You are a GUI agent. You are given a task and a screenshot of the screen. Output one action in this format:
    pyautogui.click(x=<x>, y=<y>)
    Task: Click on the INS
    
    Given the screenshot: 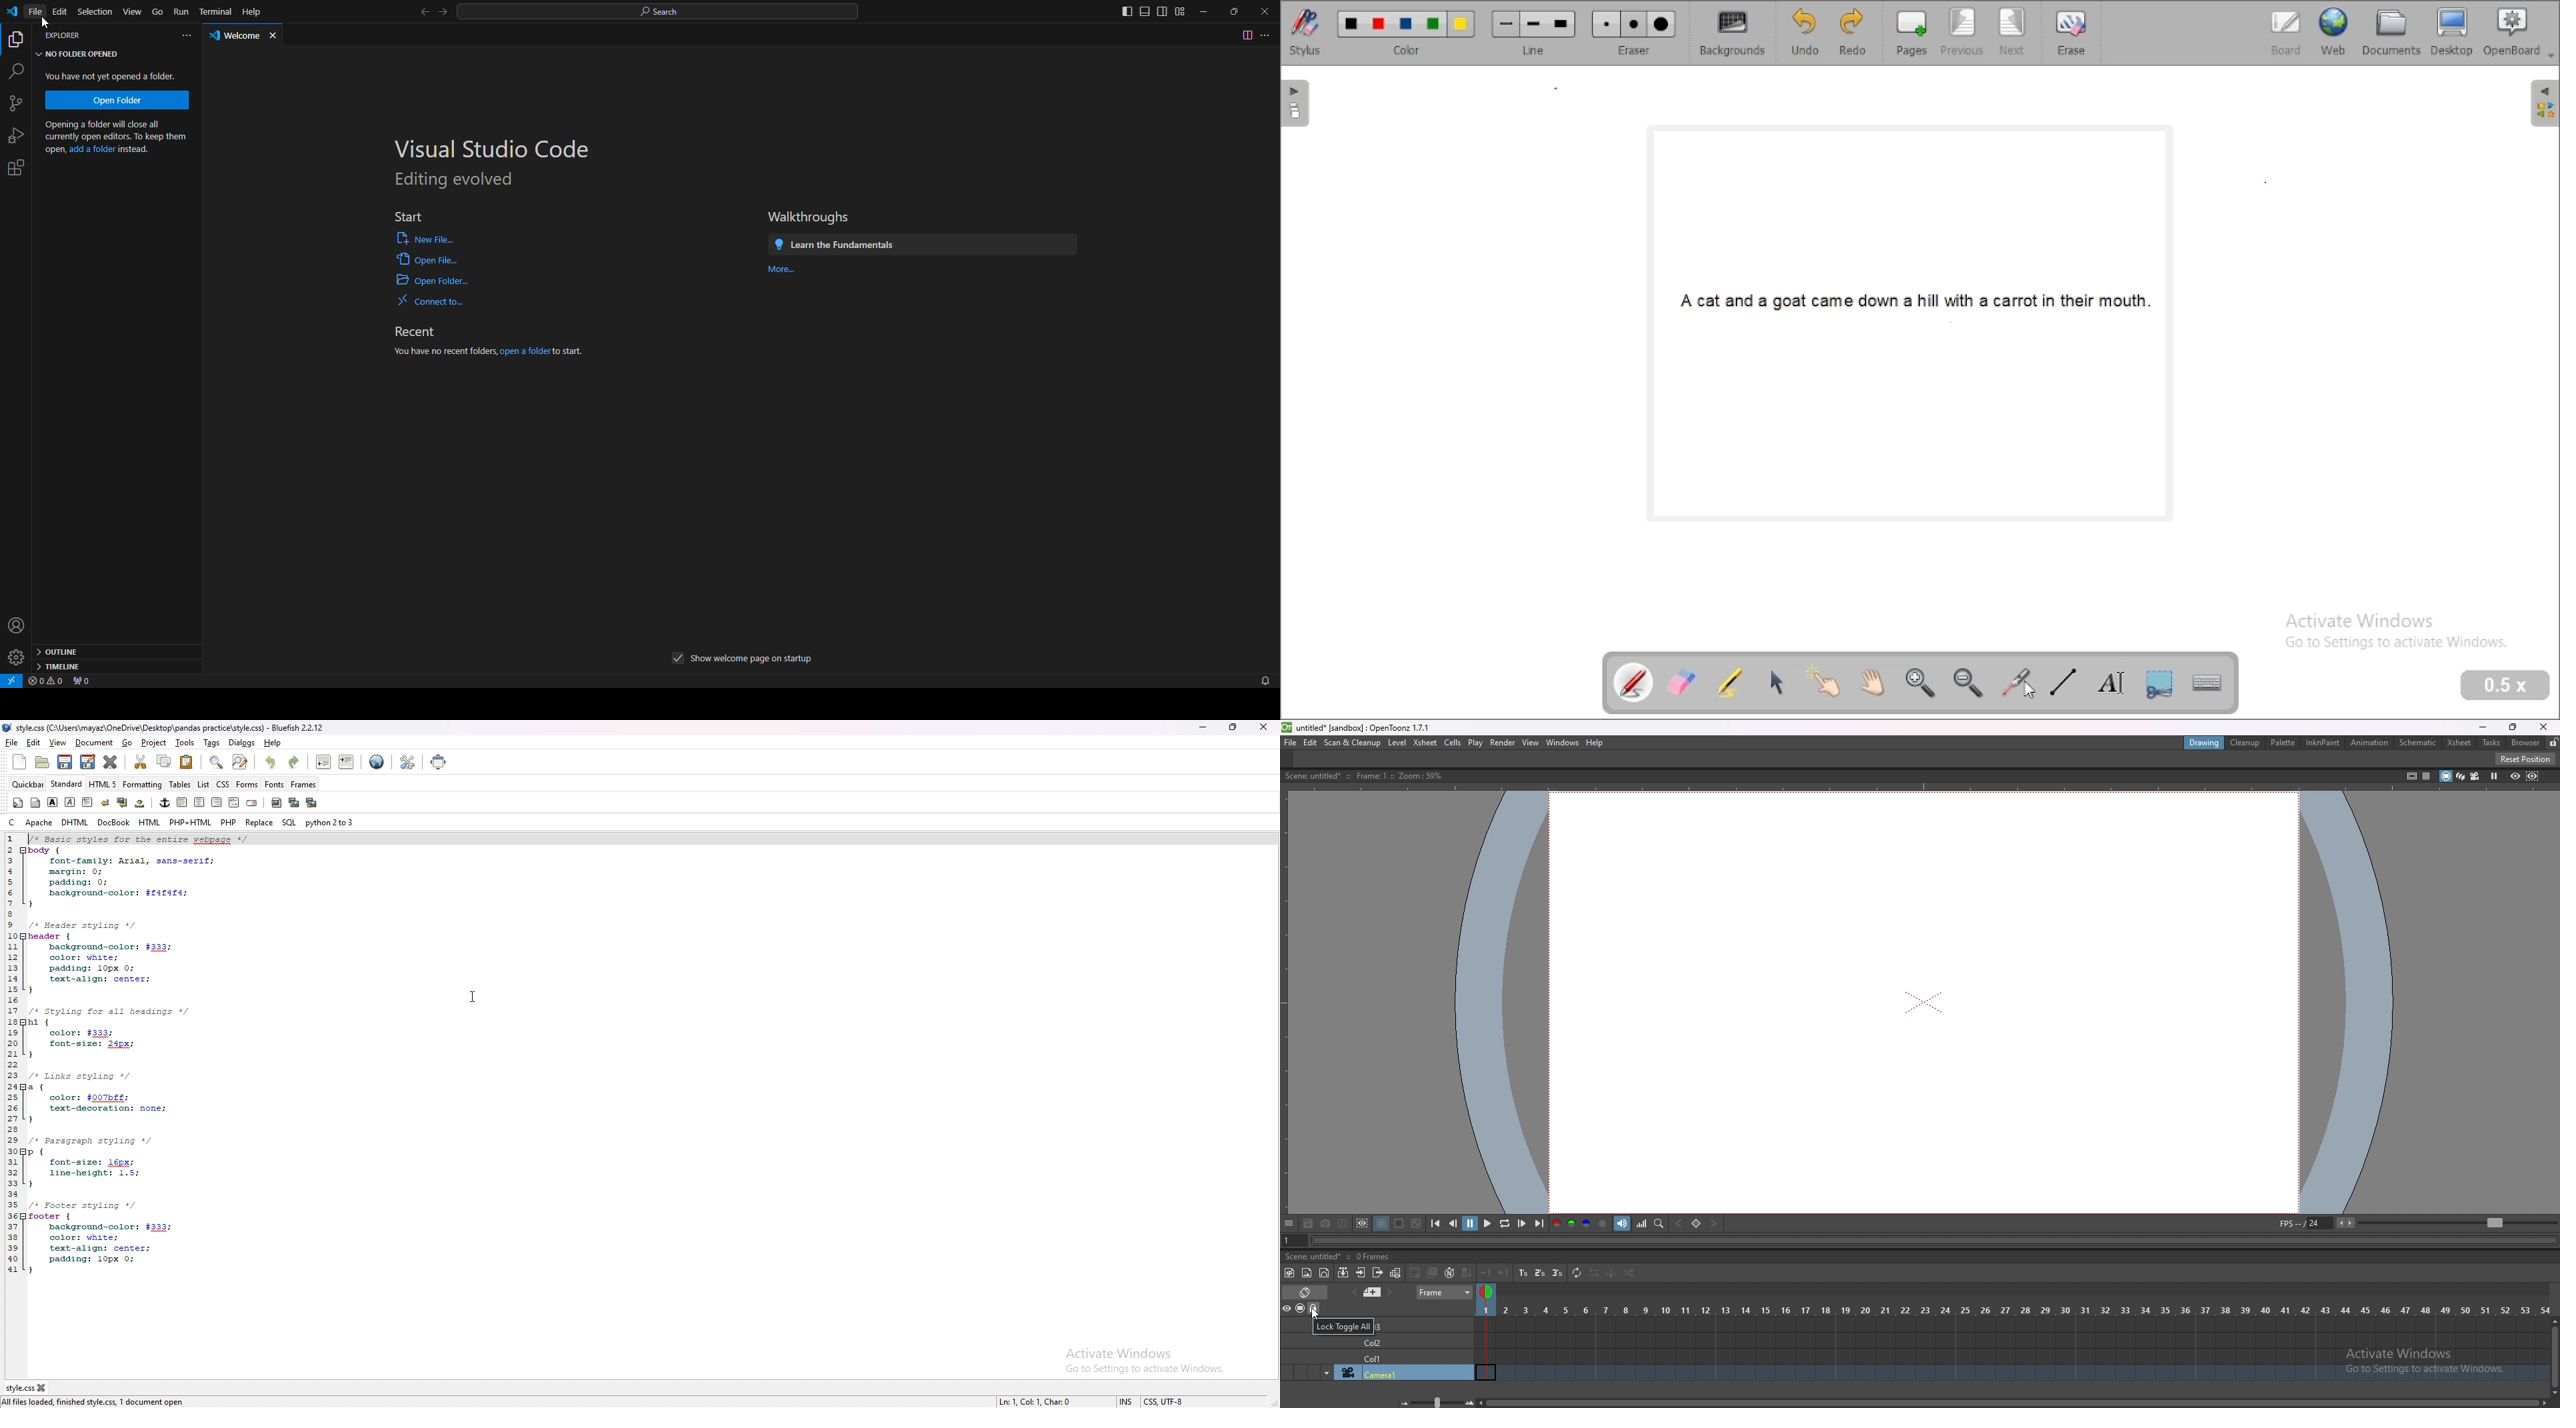 What is the action you would take?
    pyautogui.click(x=1129, y=1401)
    